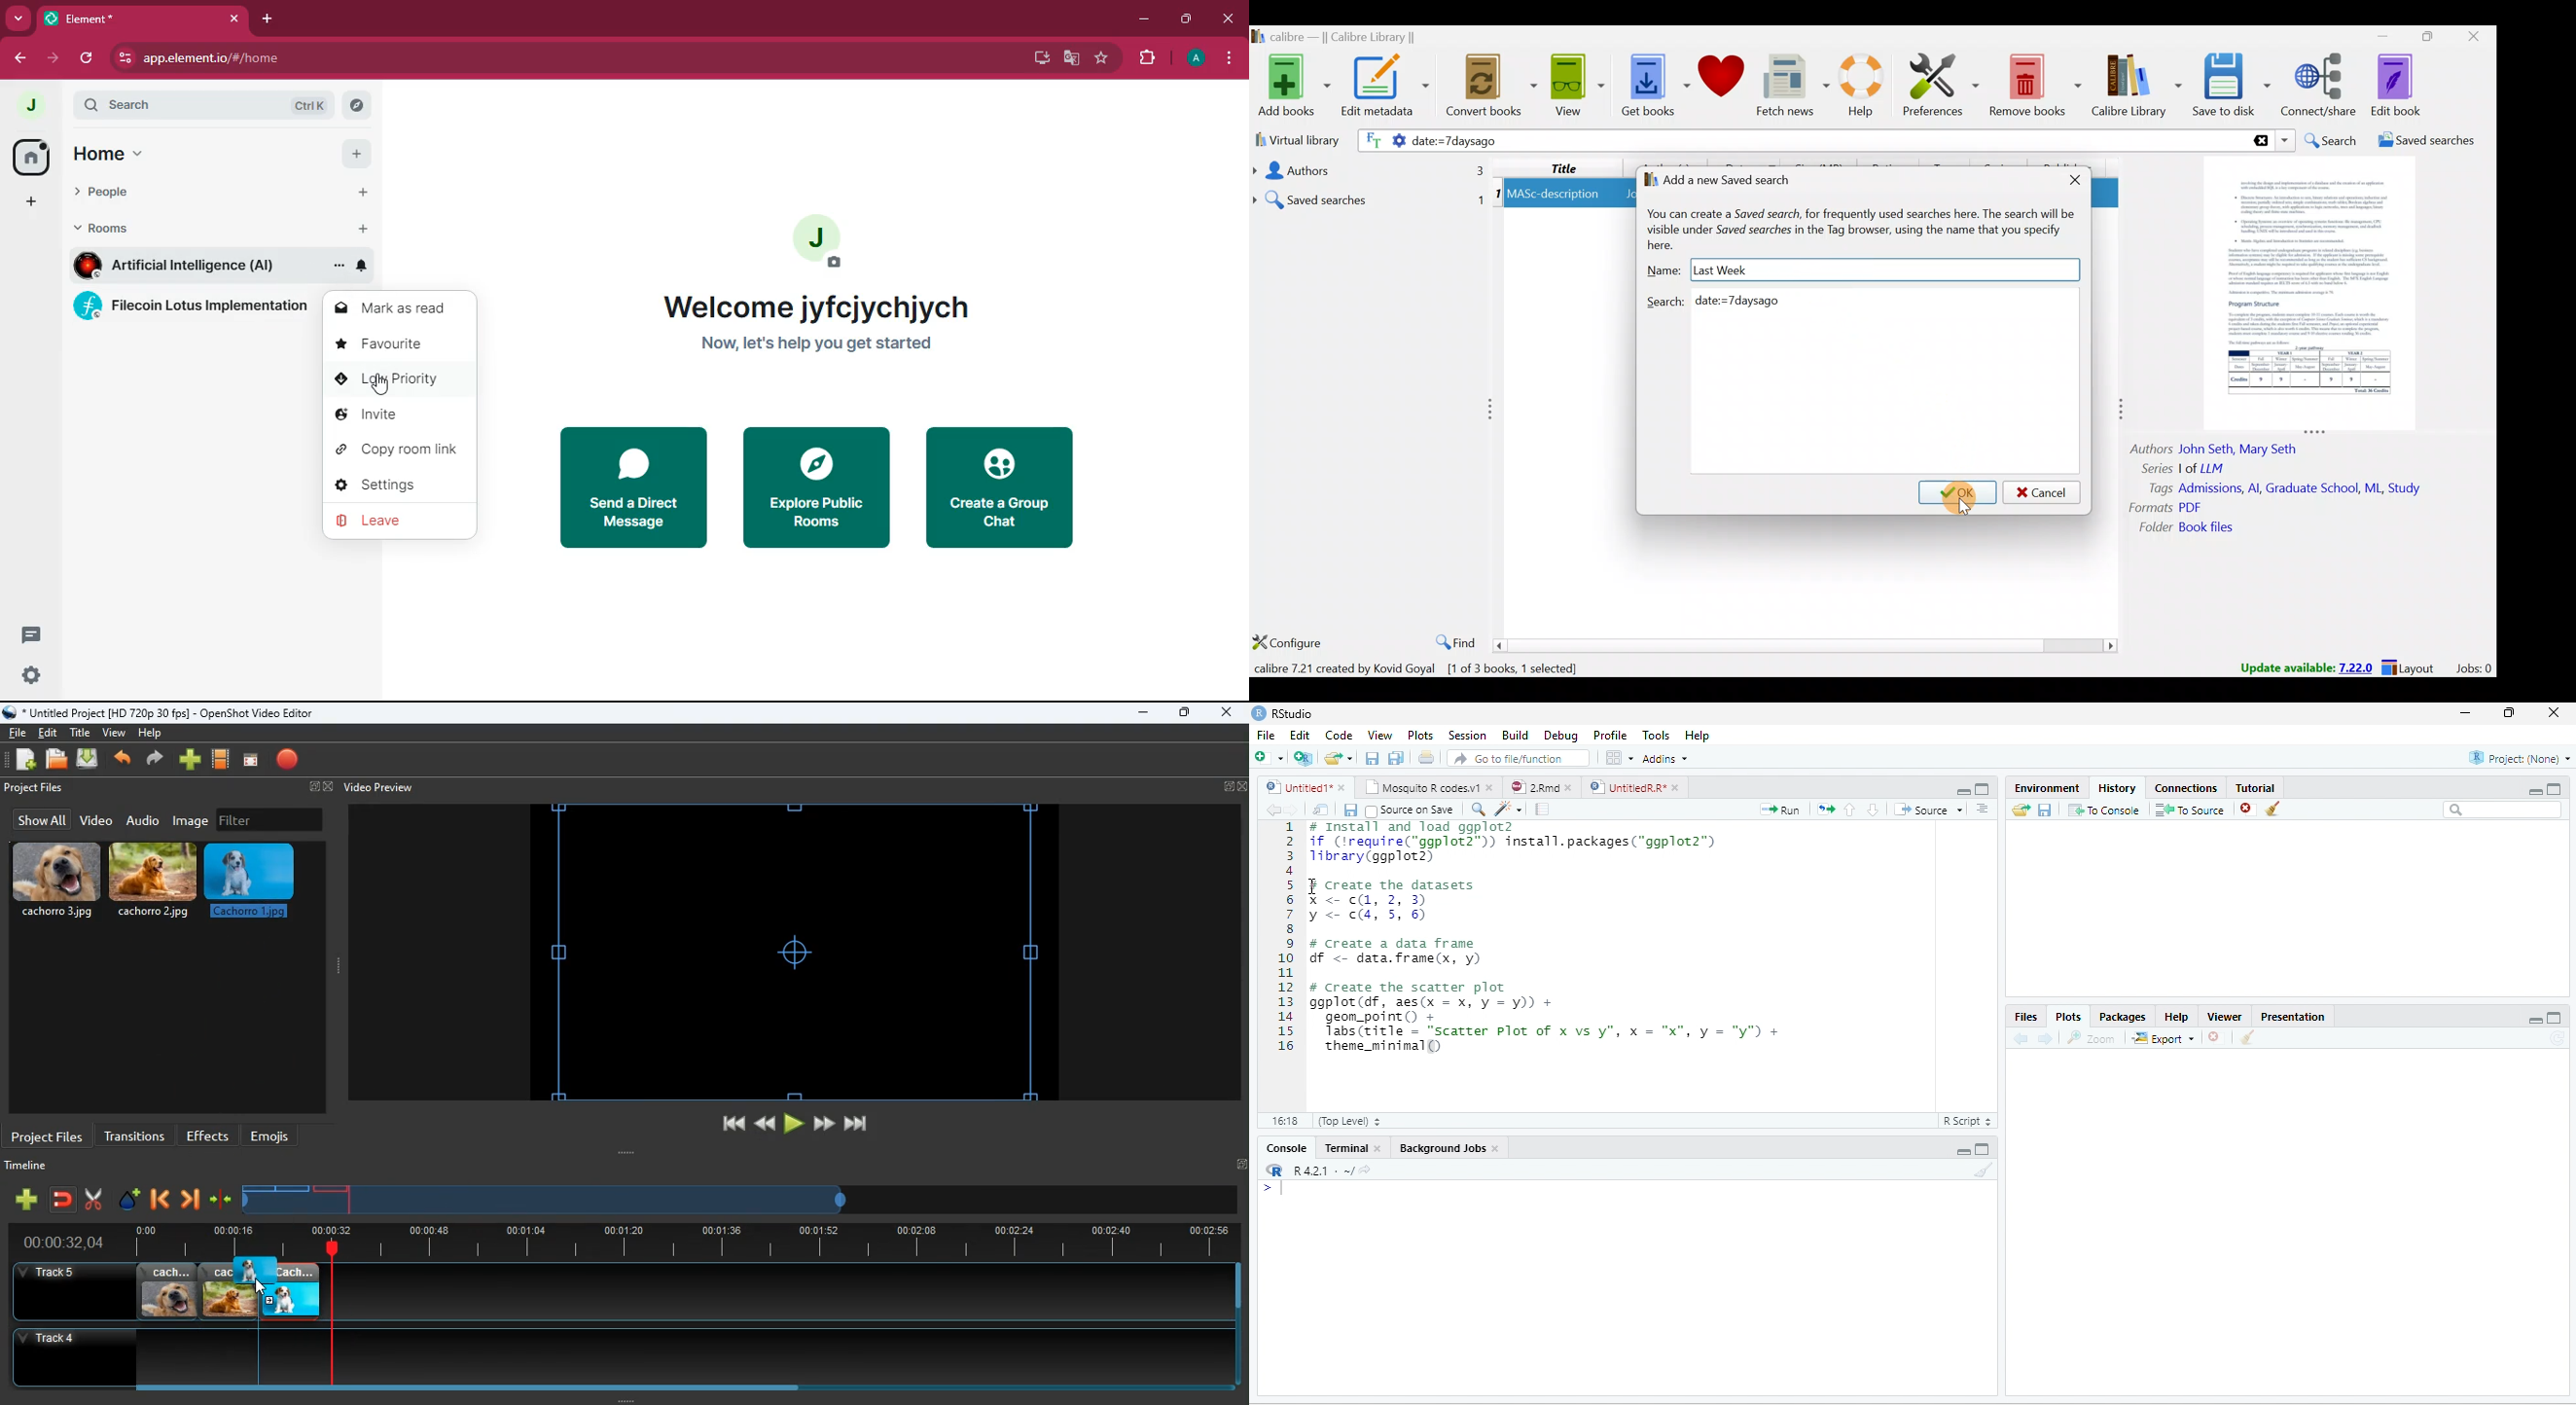  What do you see at coordinates (2044, 492) in the screenshot?
I see `Cancel` at bounding box center [2044, 492].